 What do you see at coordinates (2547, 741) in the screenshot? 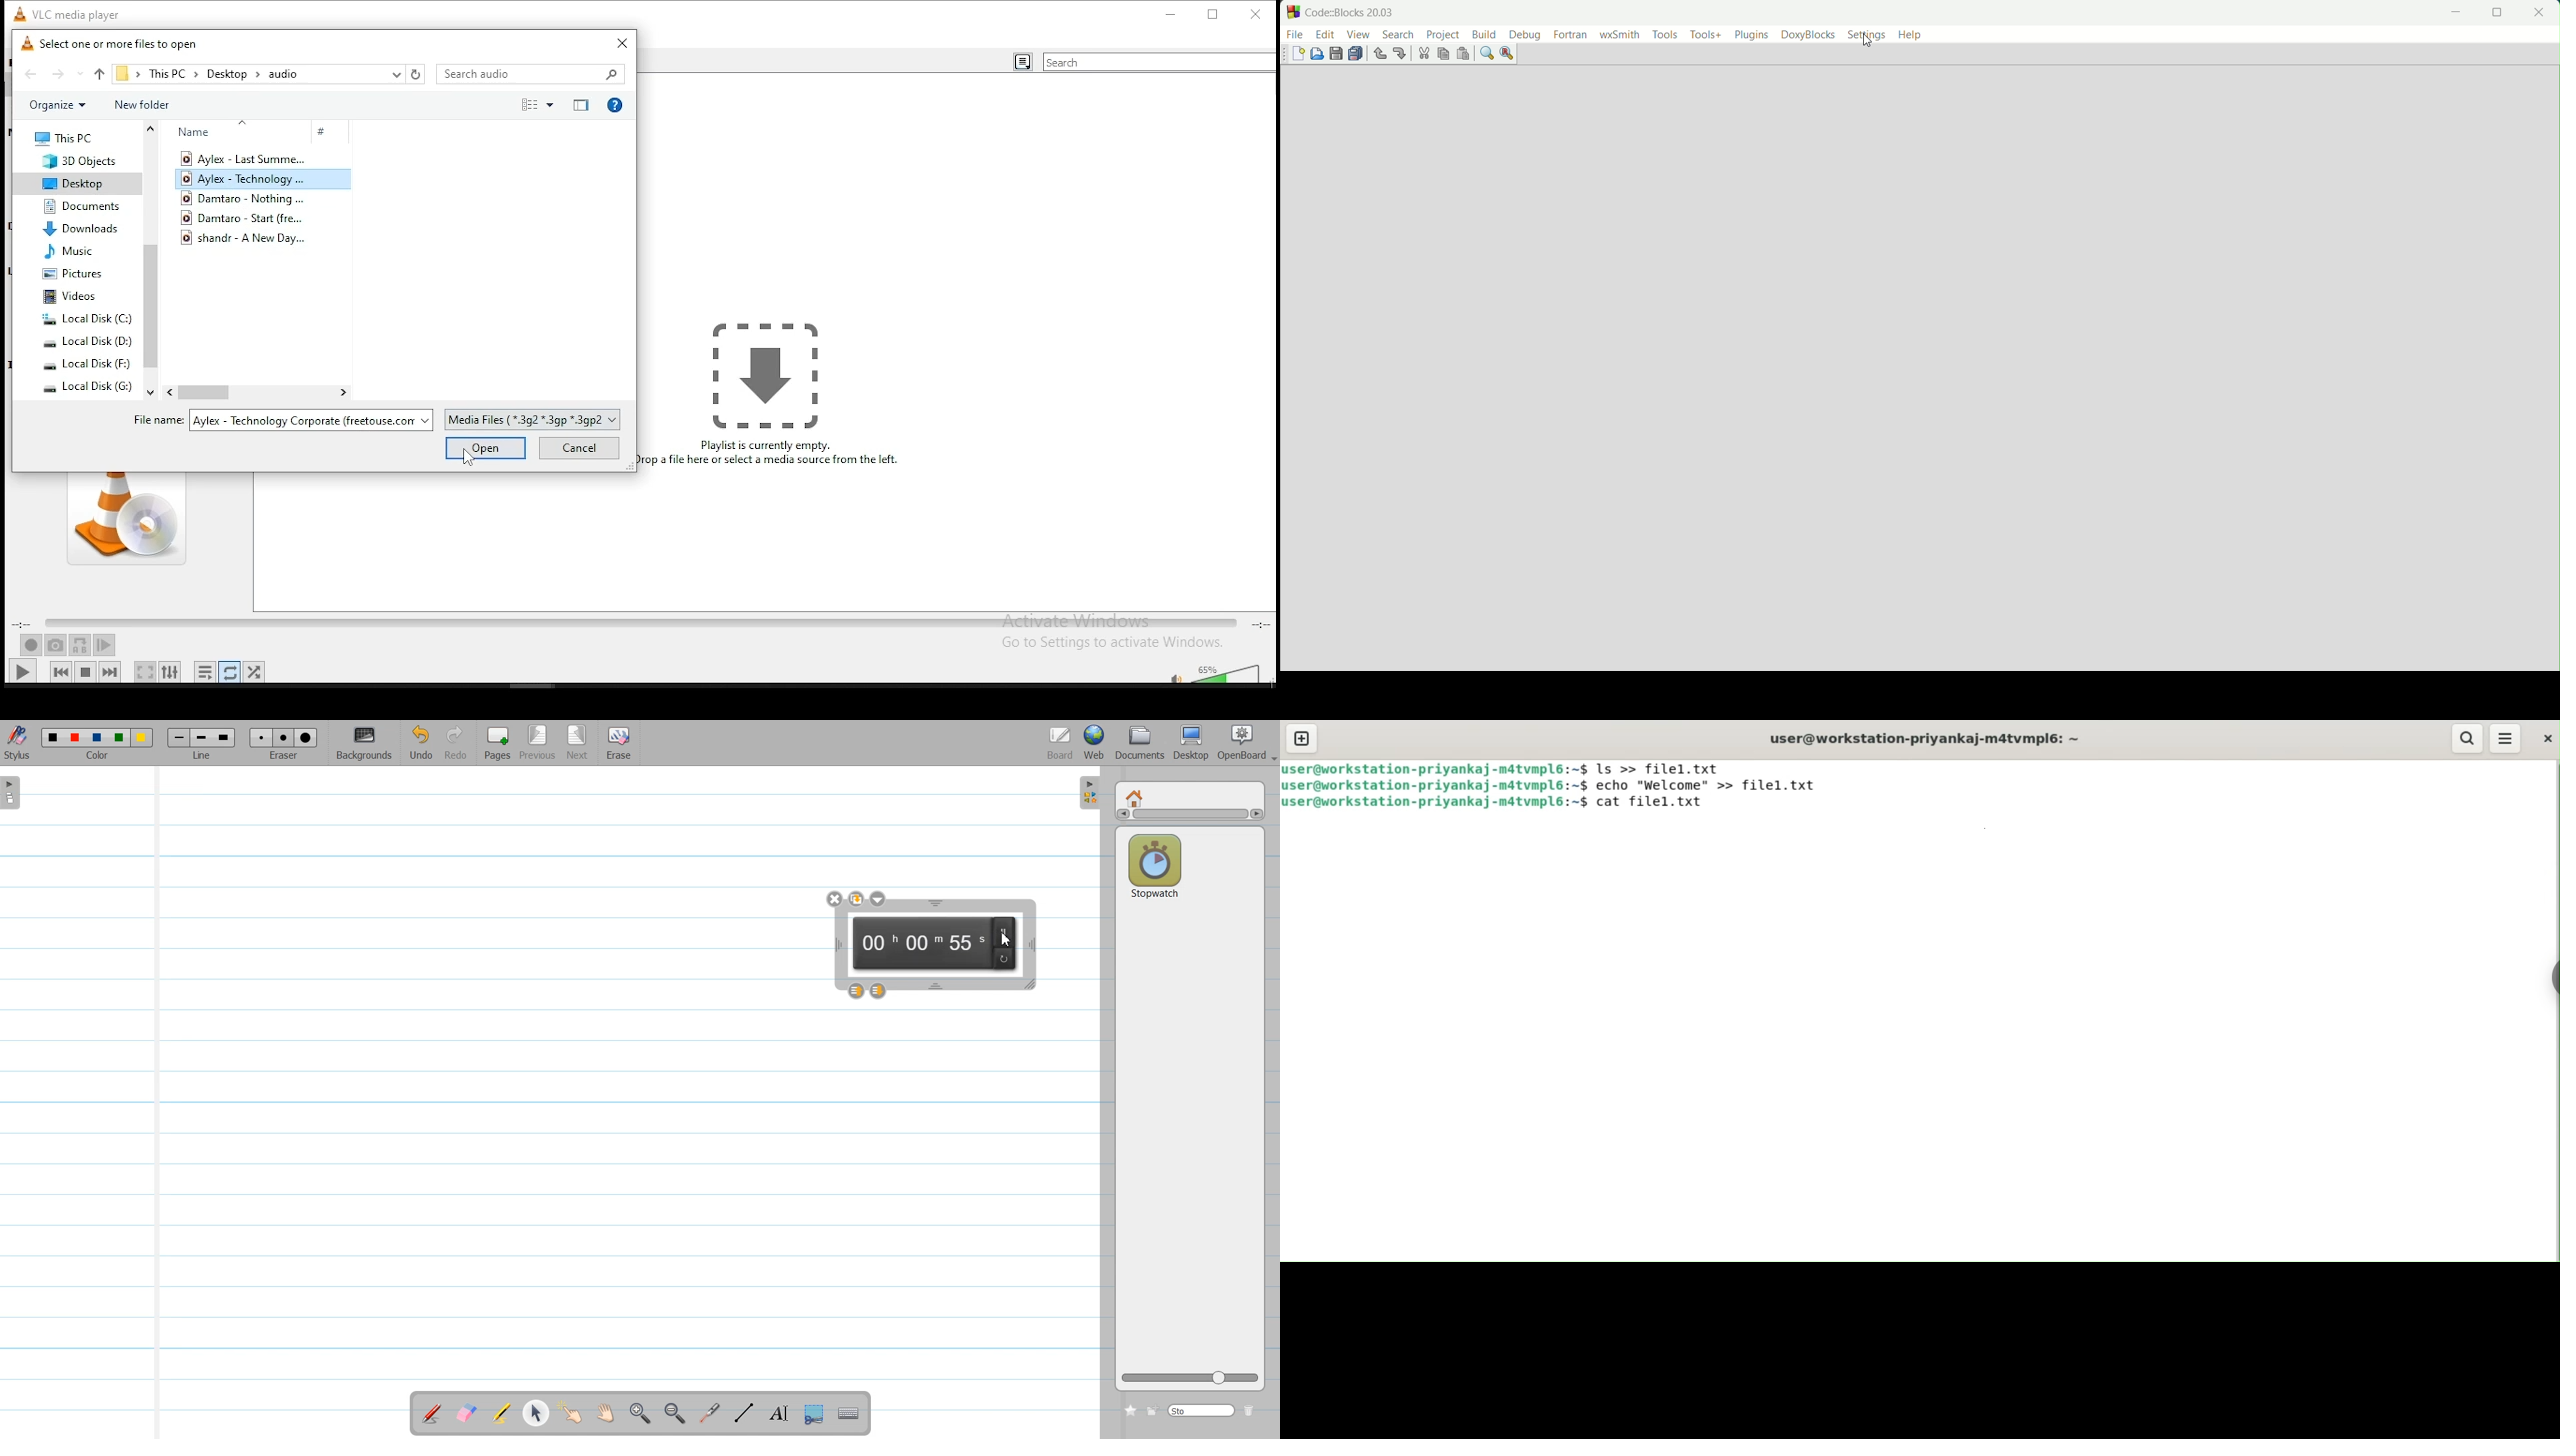
I see `close` at bounding box center [2547, 741].